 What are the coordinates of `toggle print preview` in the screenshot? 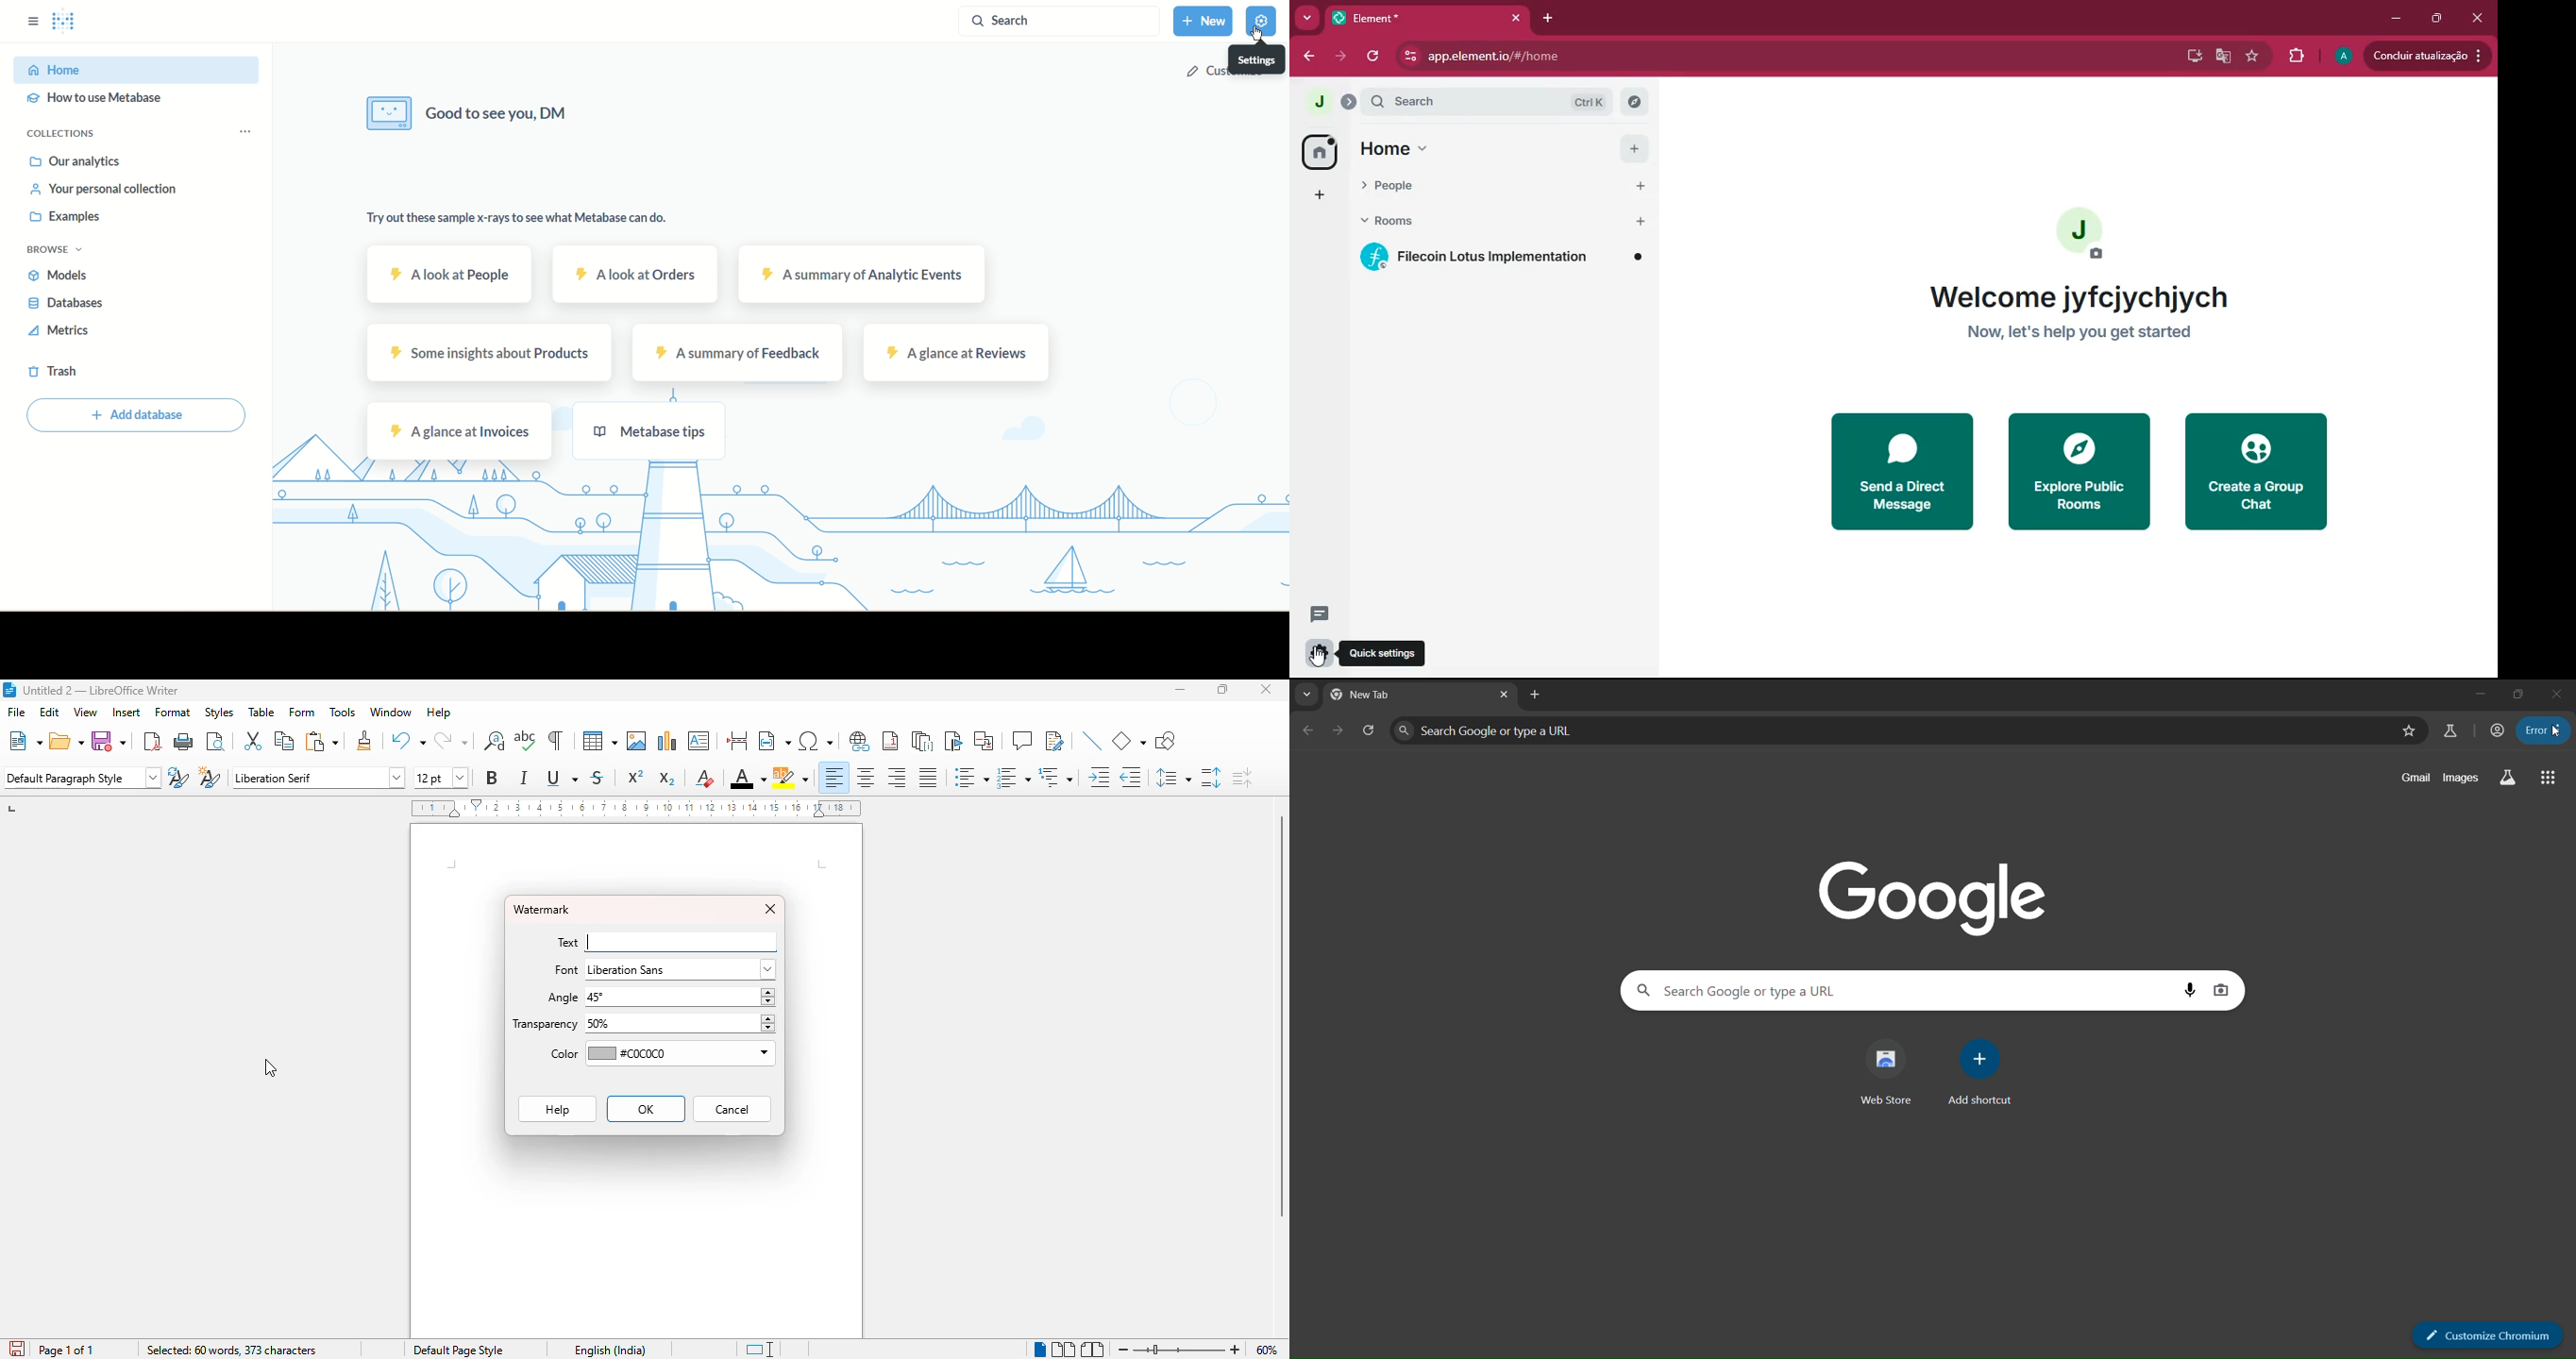 It's located at (215, 741).